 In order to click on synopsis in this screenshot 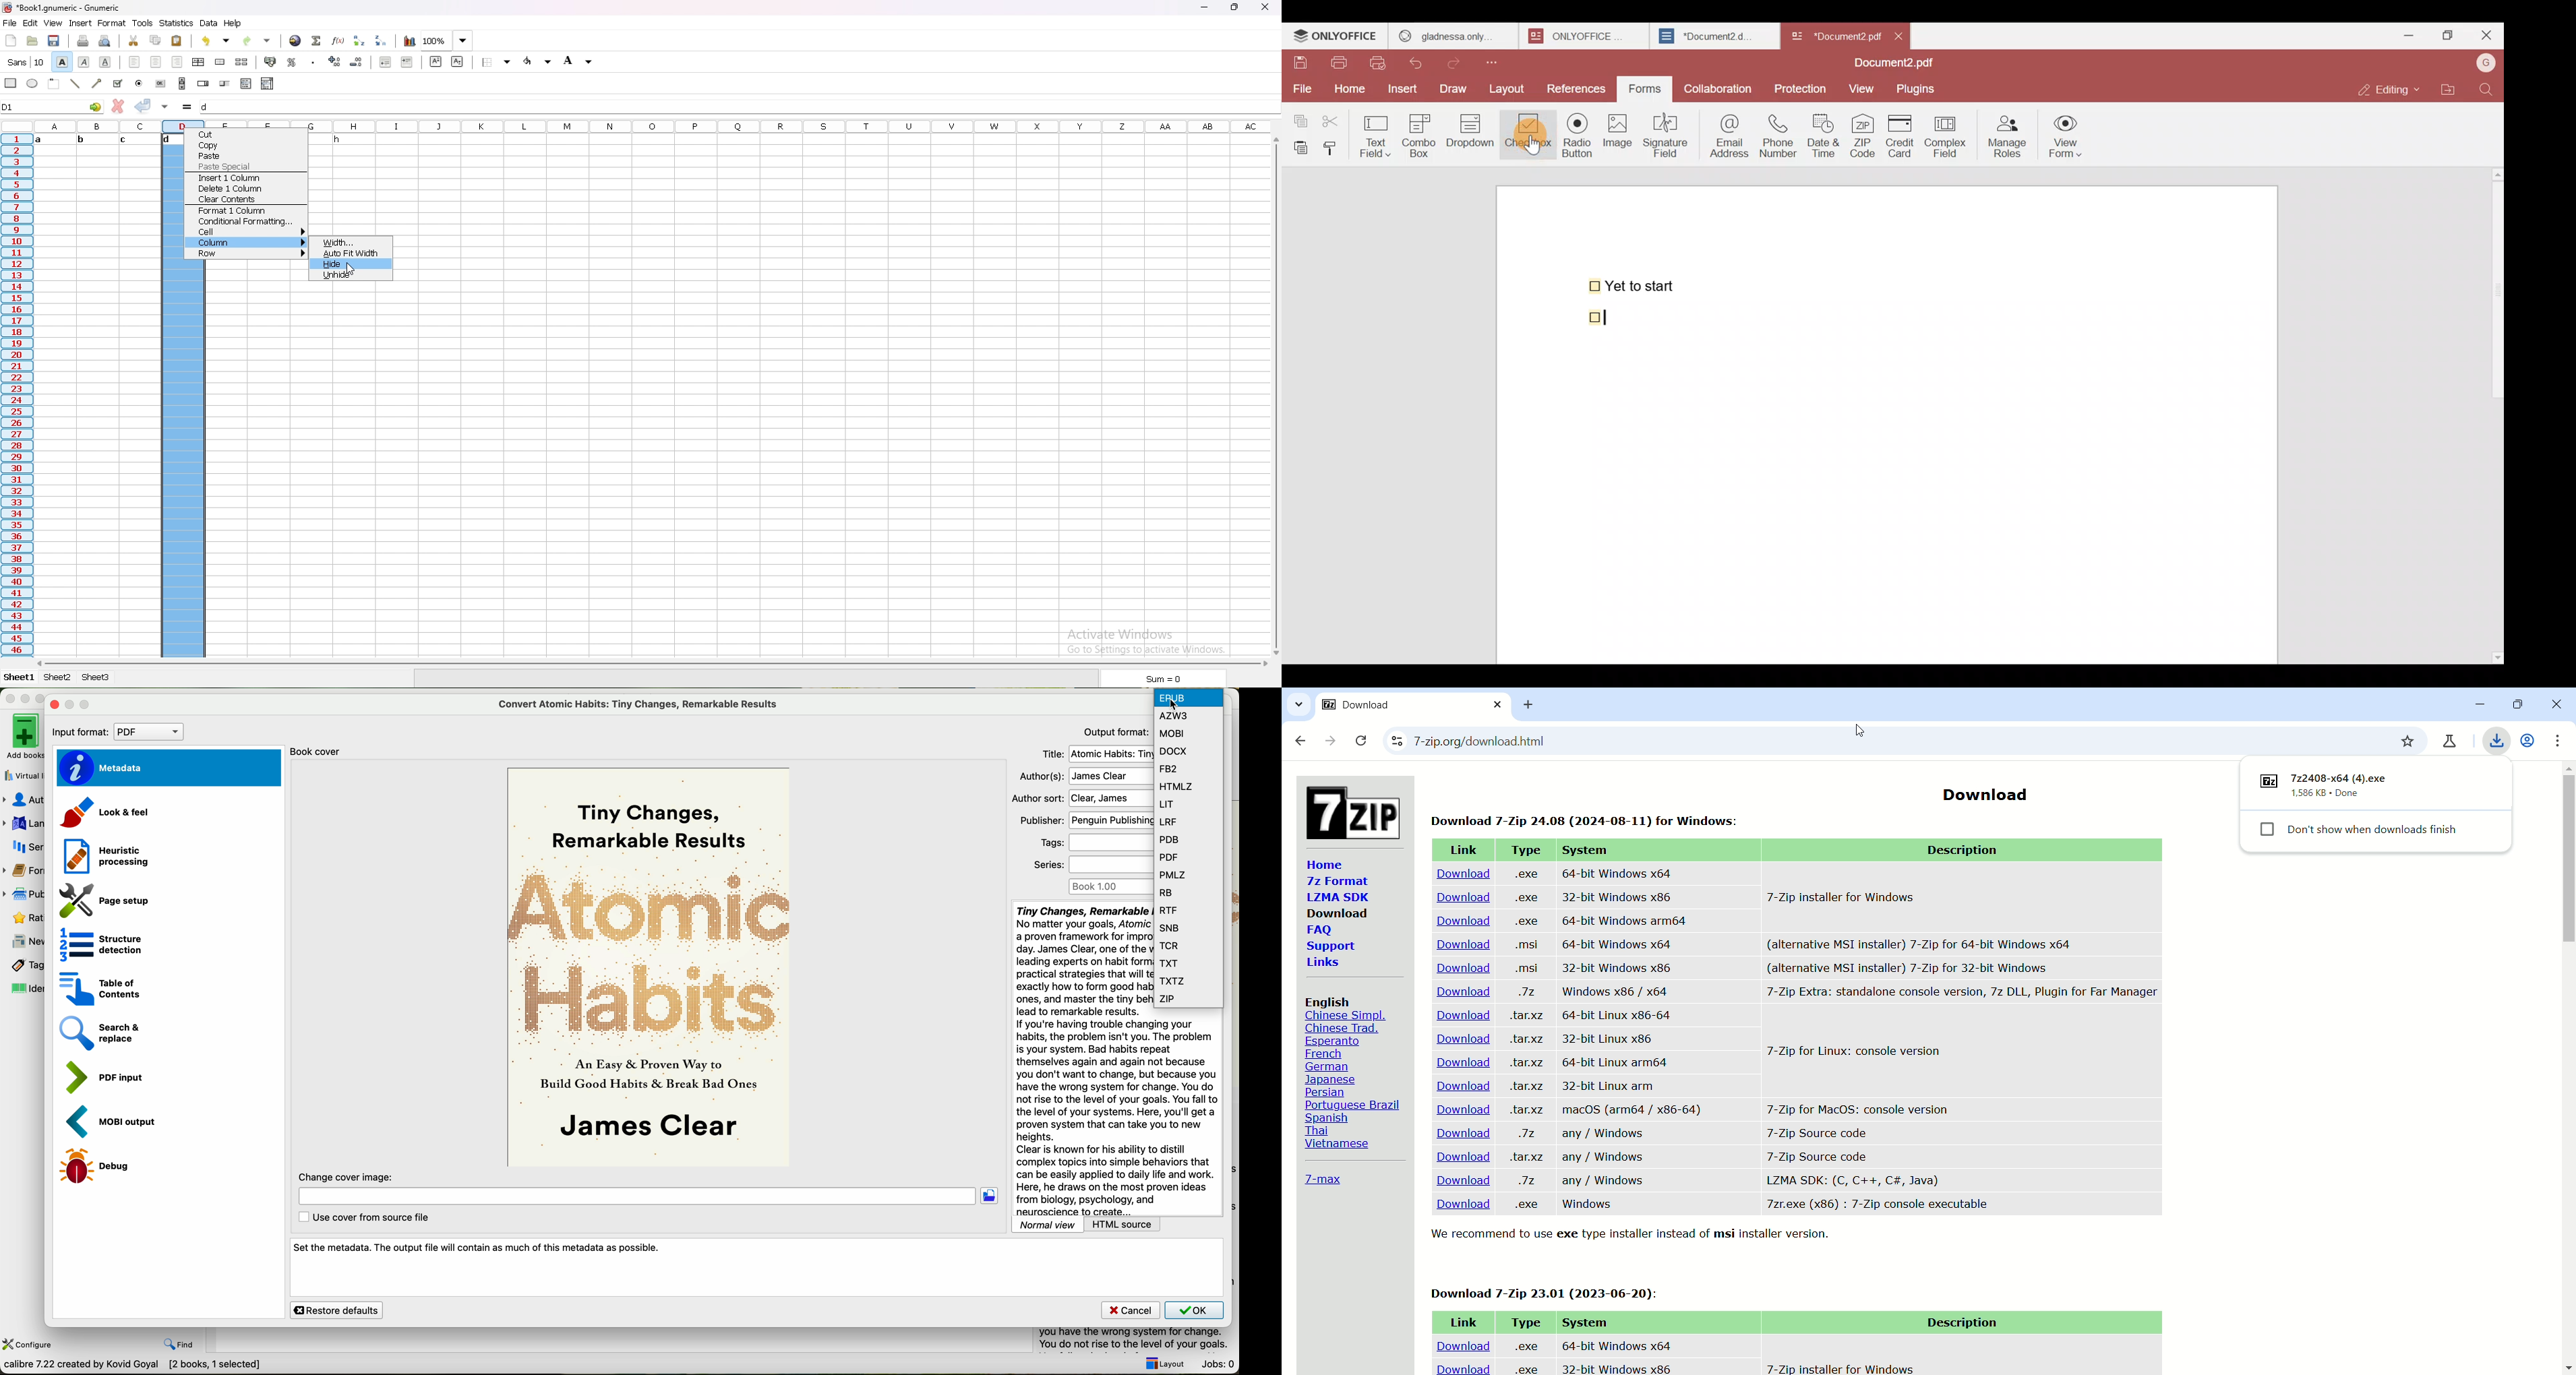, I will do `click(1118, 1114)`.